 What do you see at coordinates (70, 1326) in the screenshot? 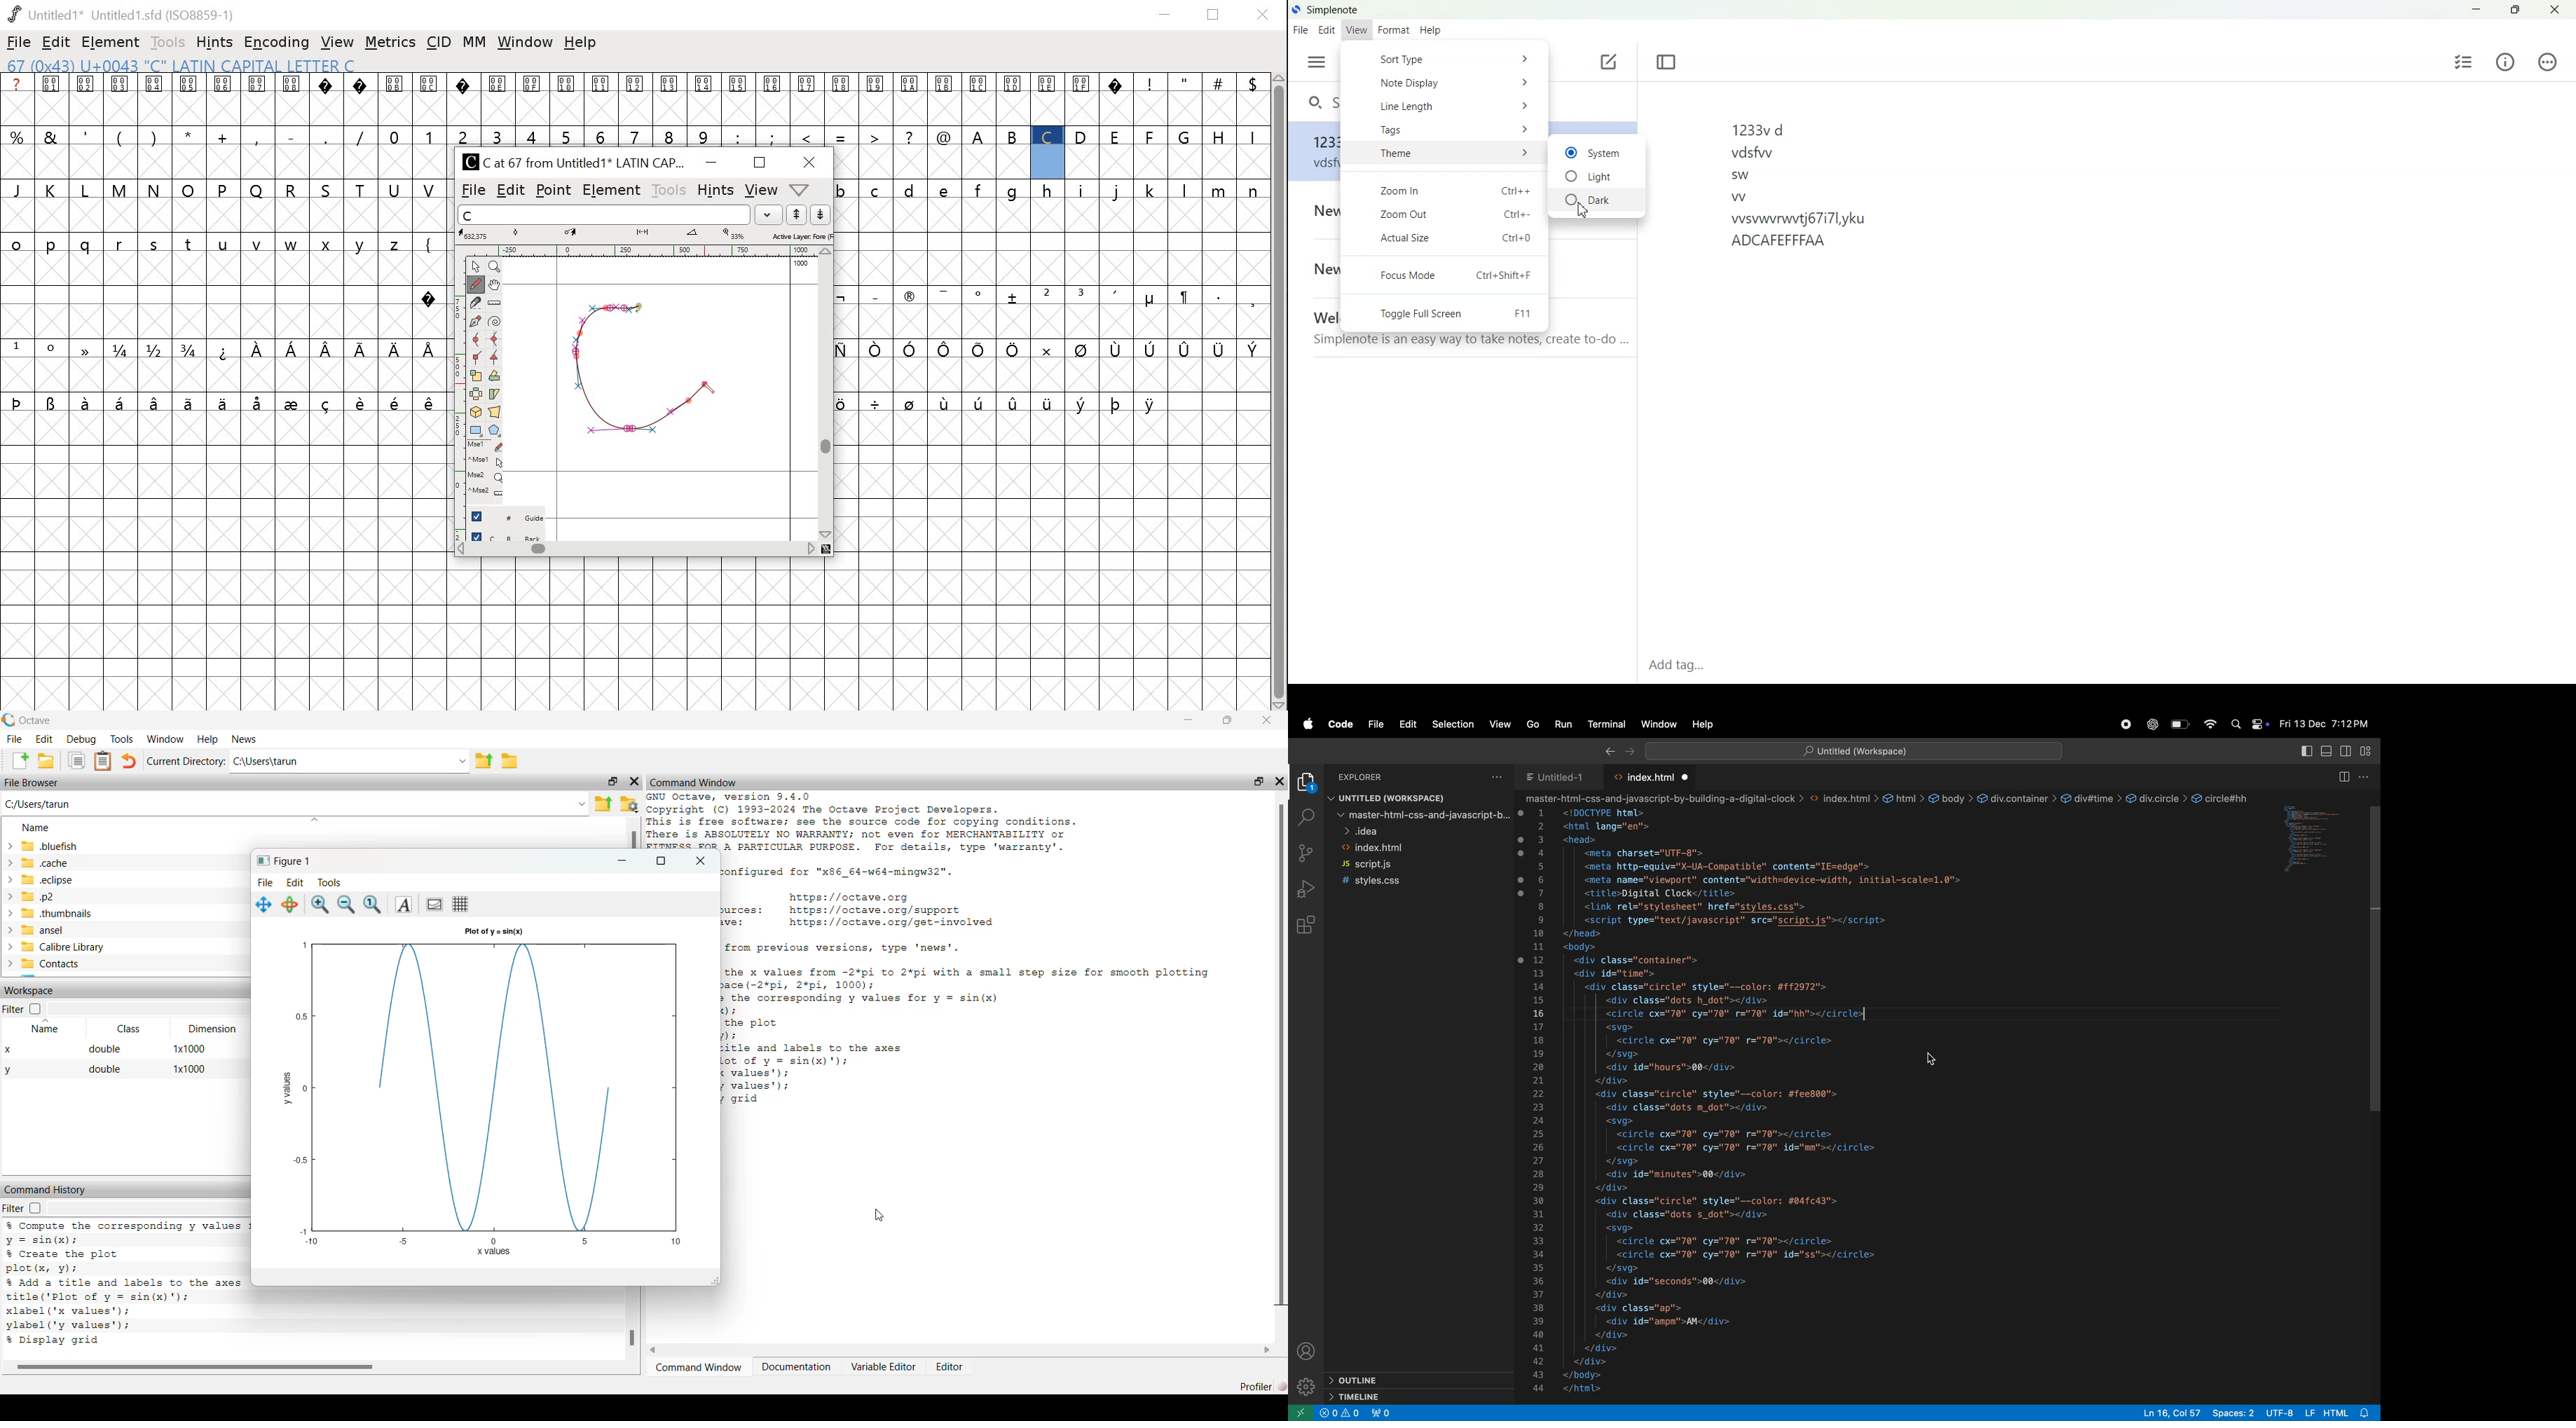
I see `ylabel('y values');` at bounding box center [70, 1326].